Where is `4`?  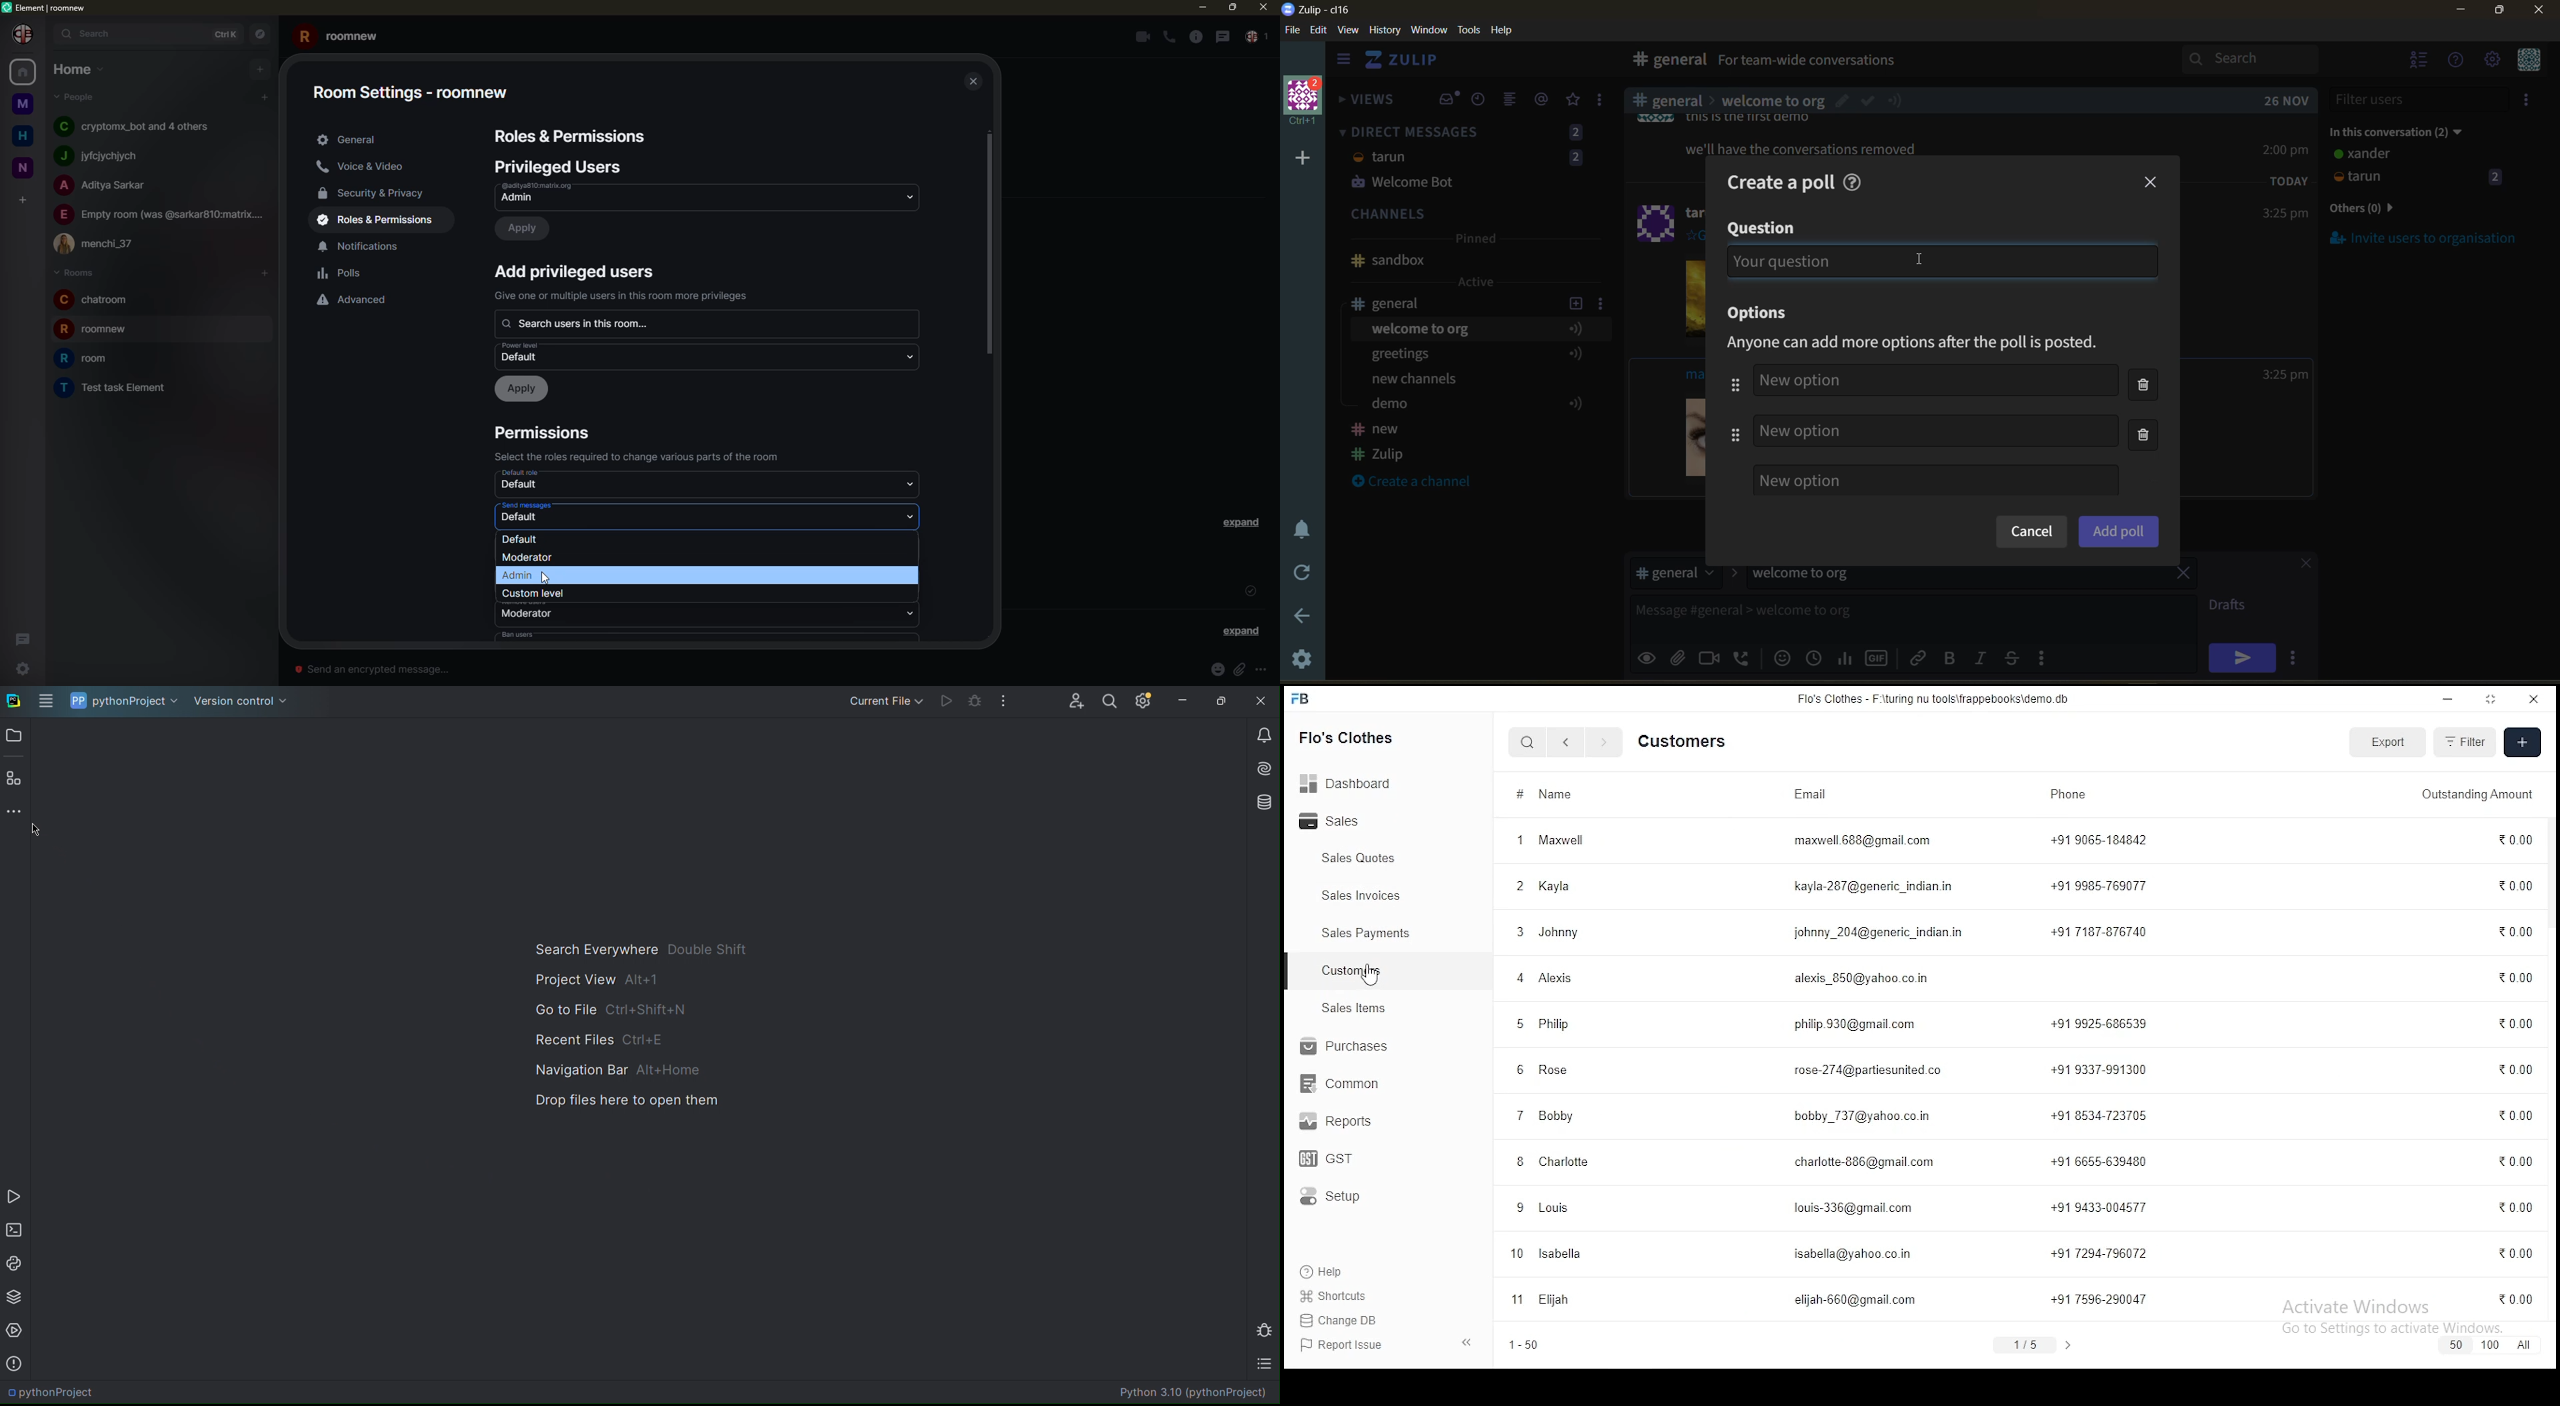 4 is located at coordinates (1520, 979).